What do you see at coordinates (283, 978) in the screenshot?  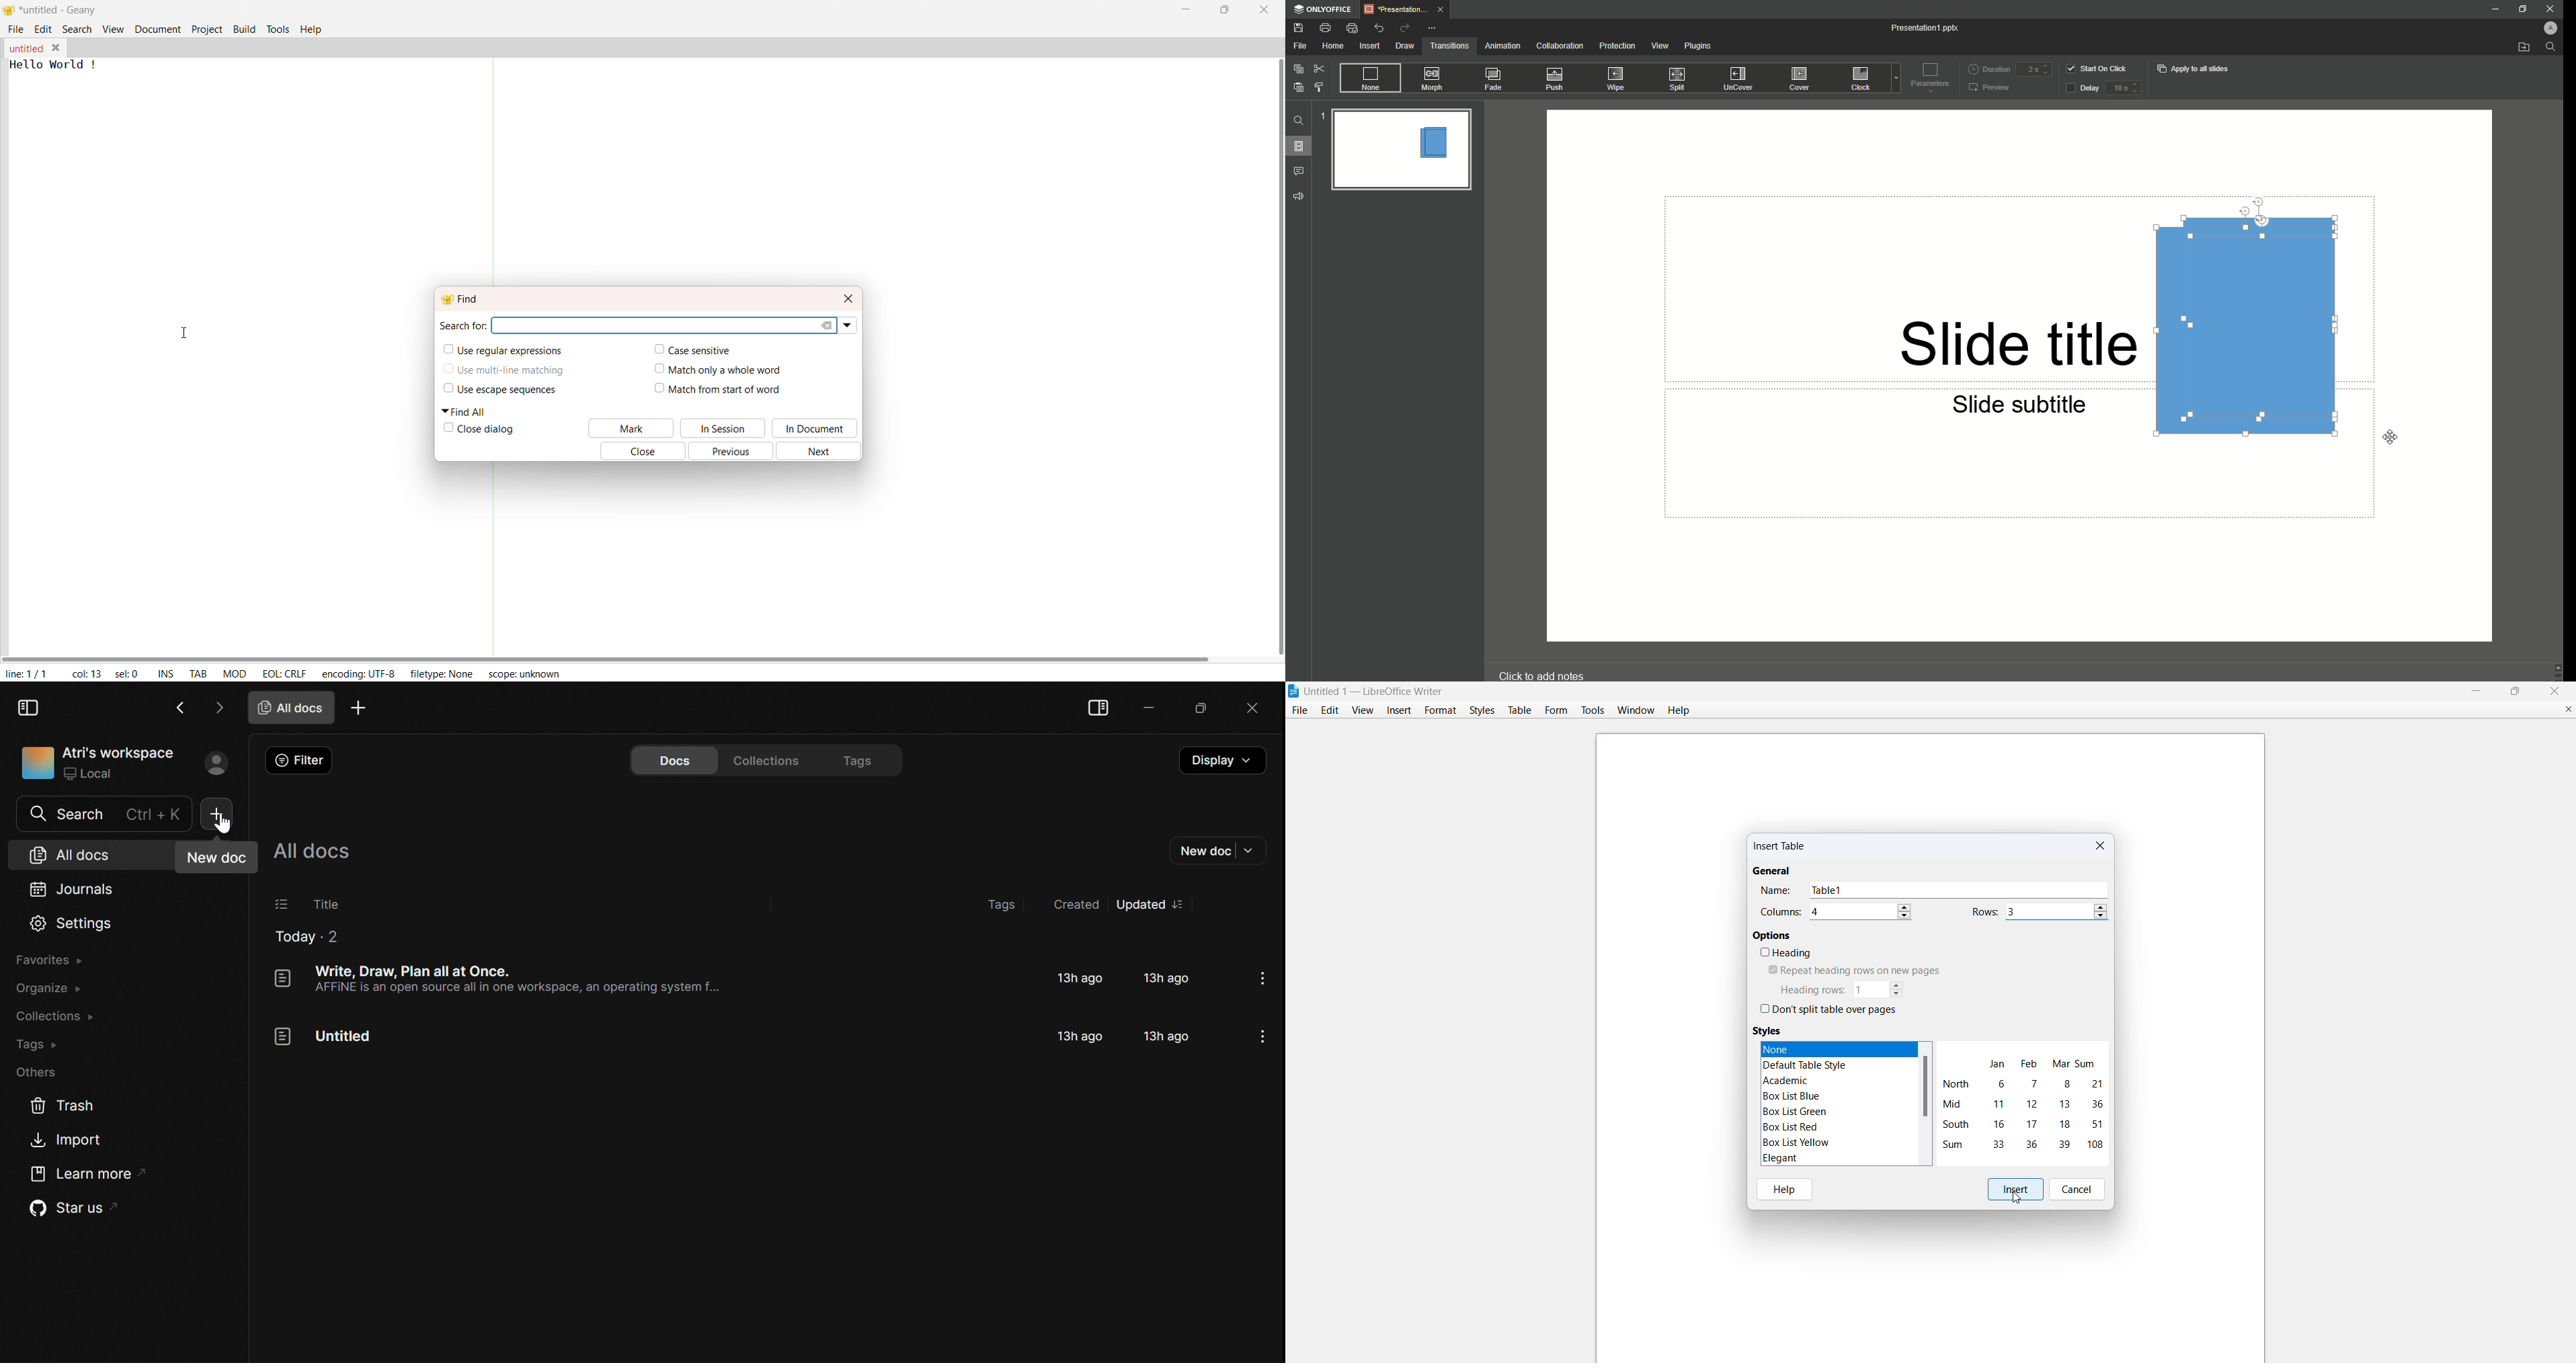 I see `icon` at bounding box center [283, 978].